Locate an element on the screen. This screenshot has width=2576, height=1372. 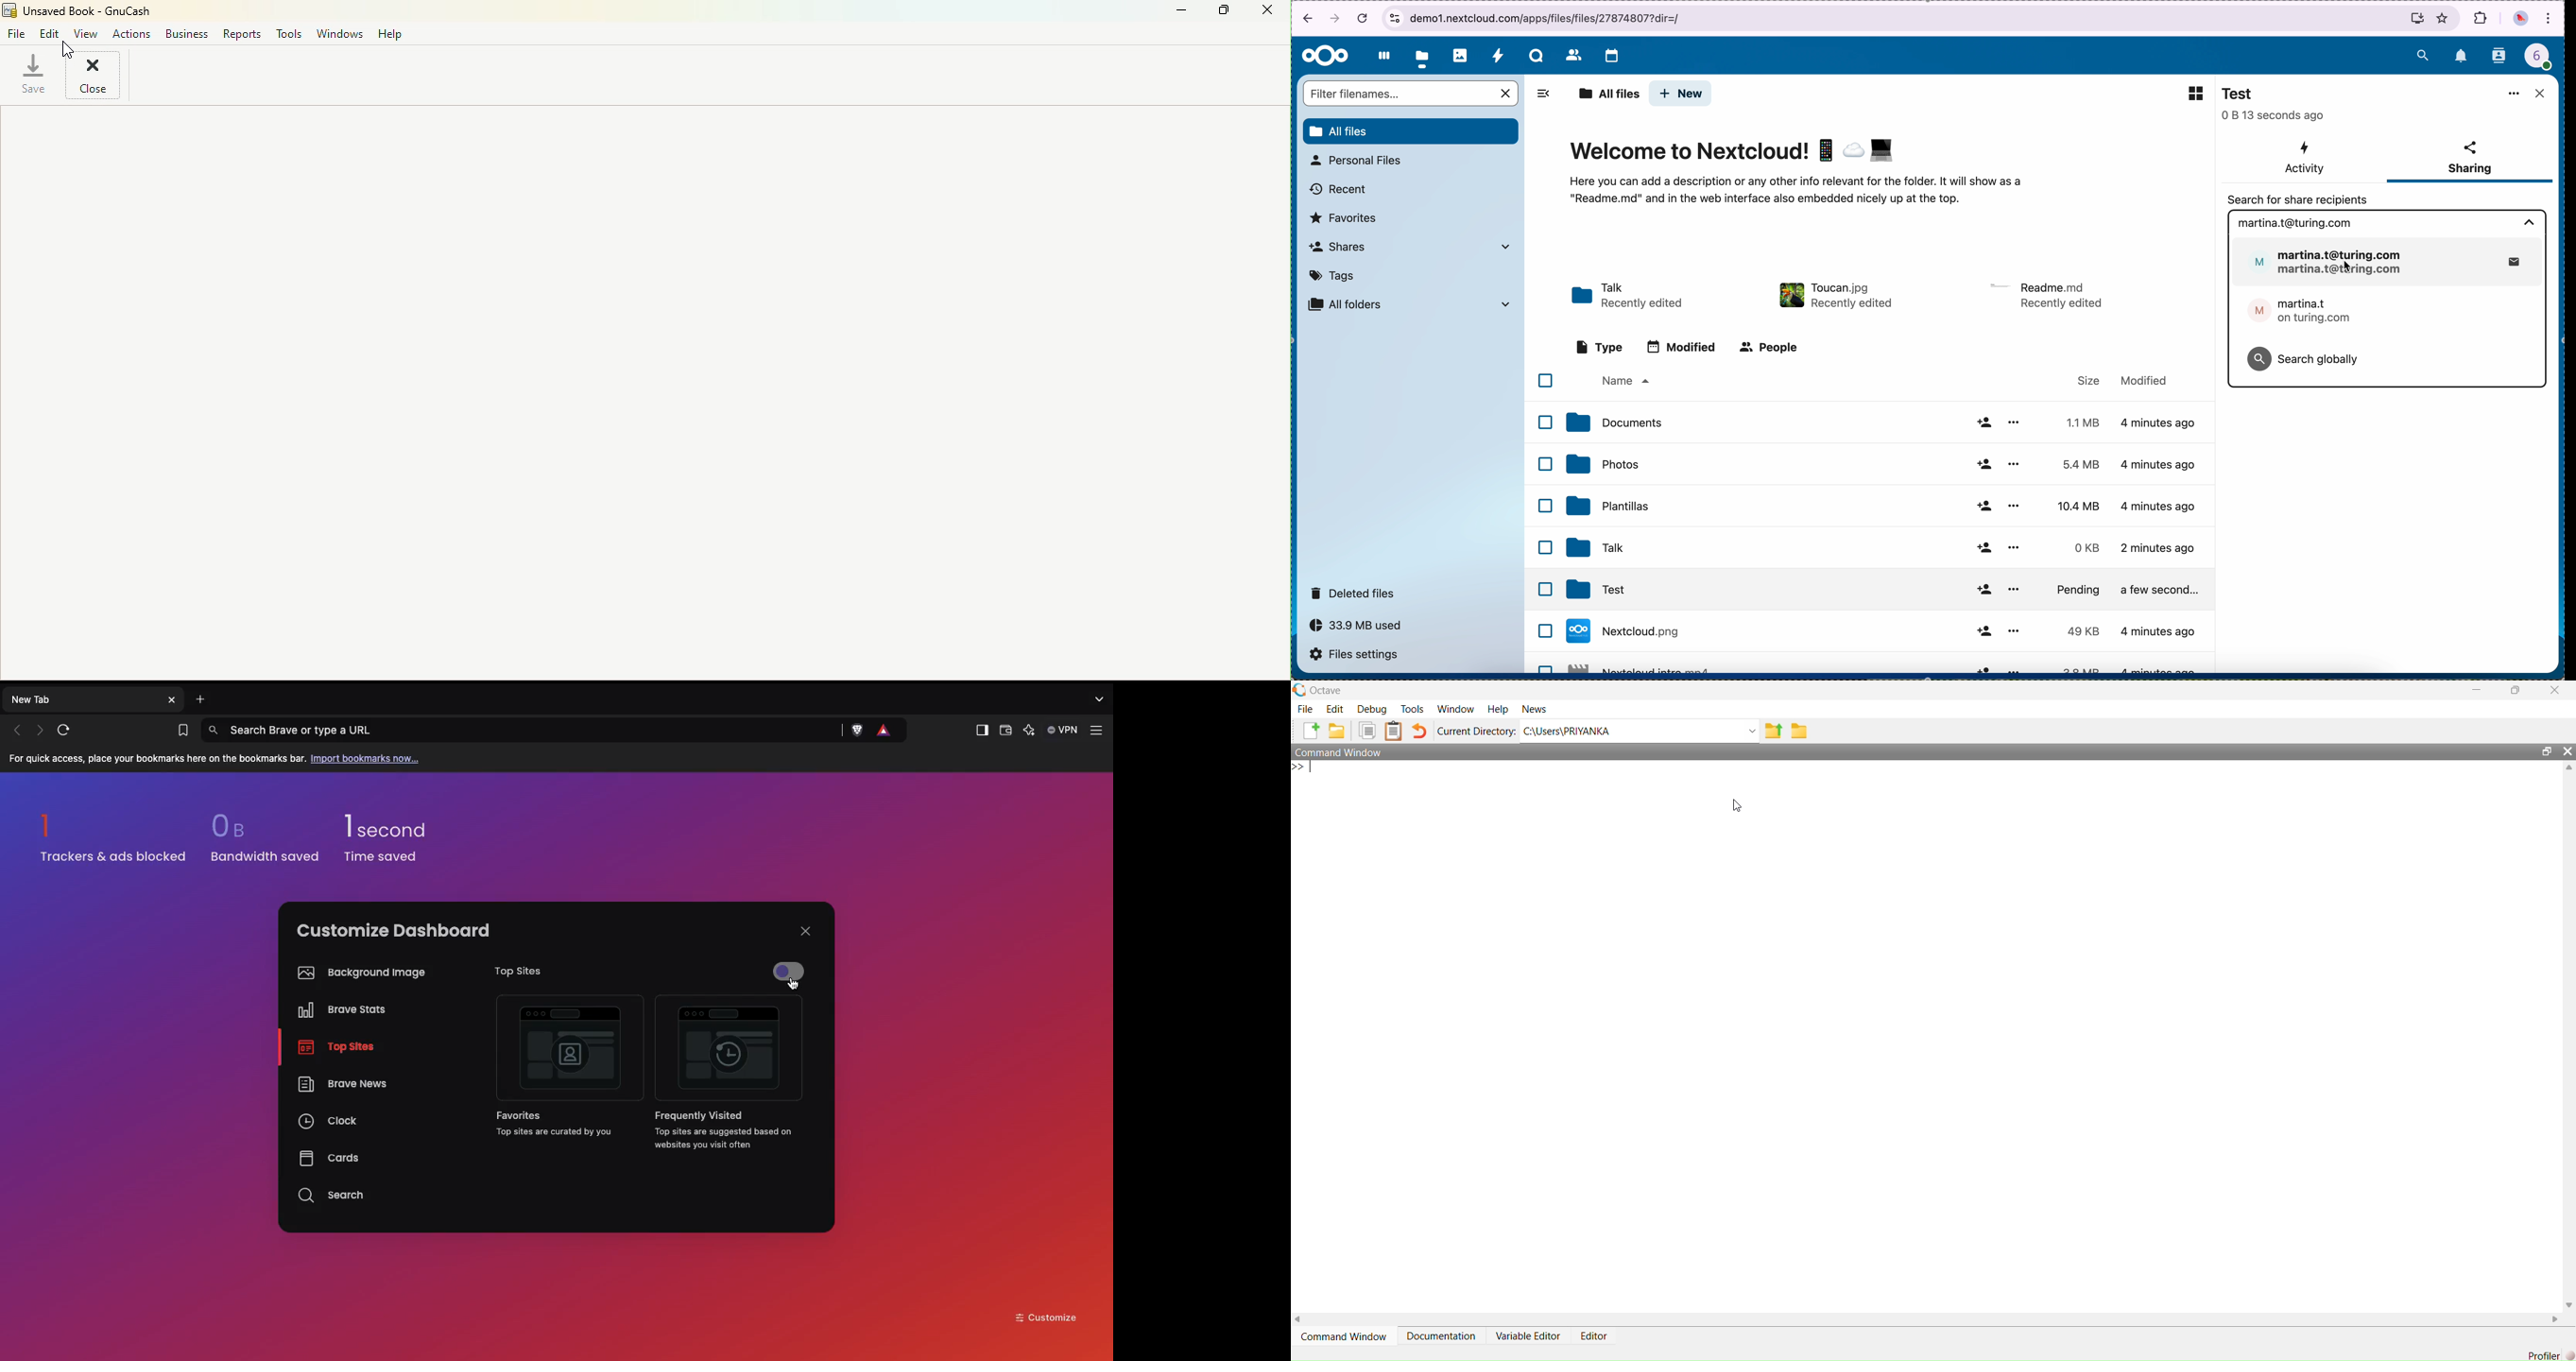
install Nextcloud is located at coordinates (2418, 20).